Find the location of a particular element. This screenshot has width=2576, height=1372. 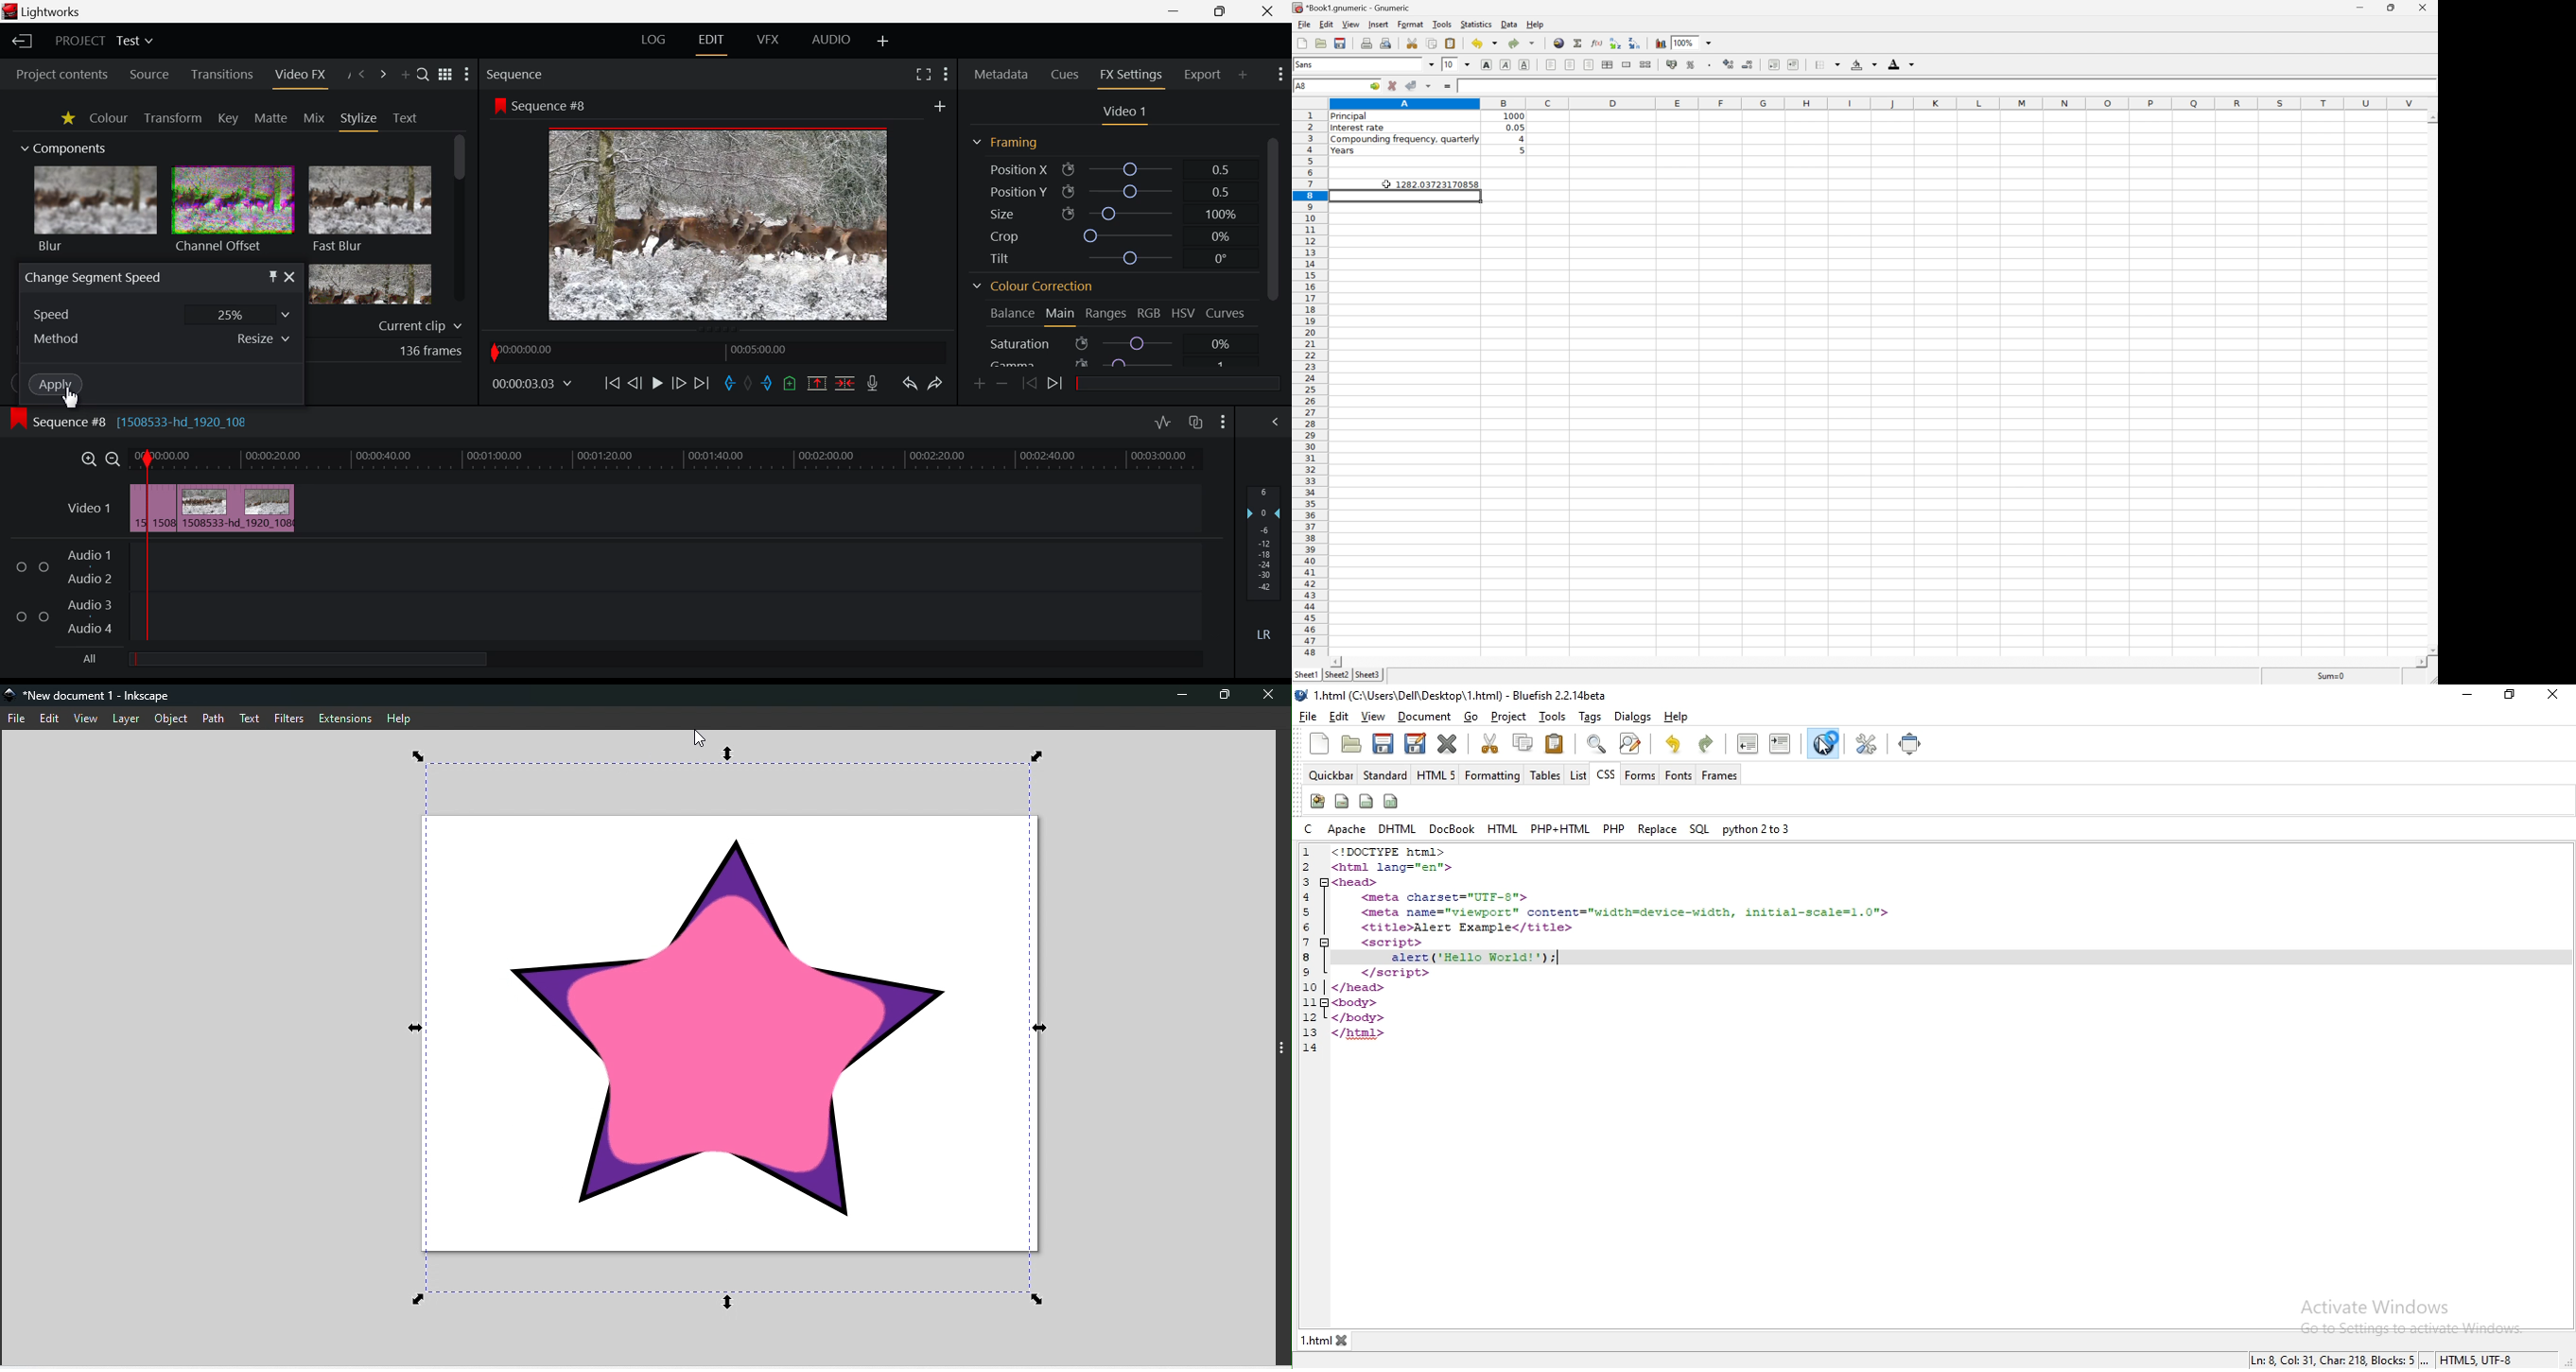

bold is located at coordinates (1485, 64).